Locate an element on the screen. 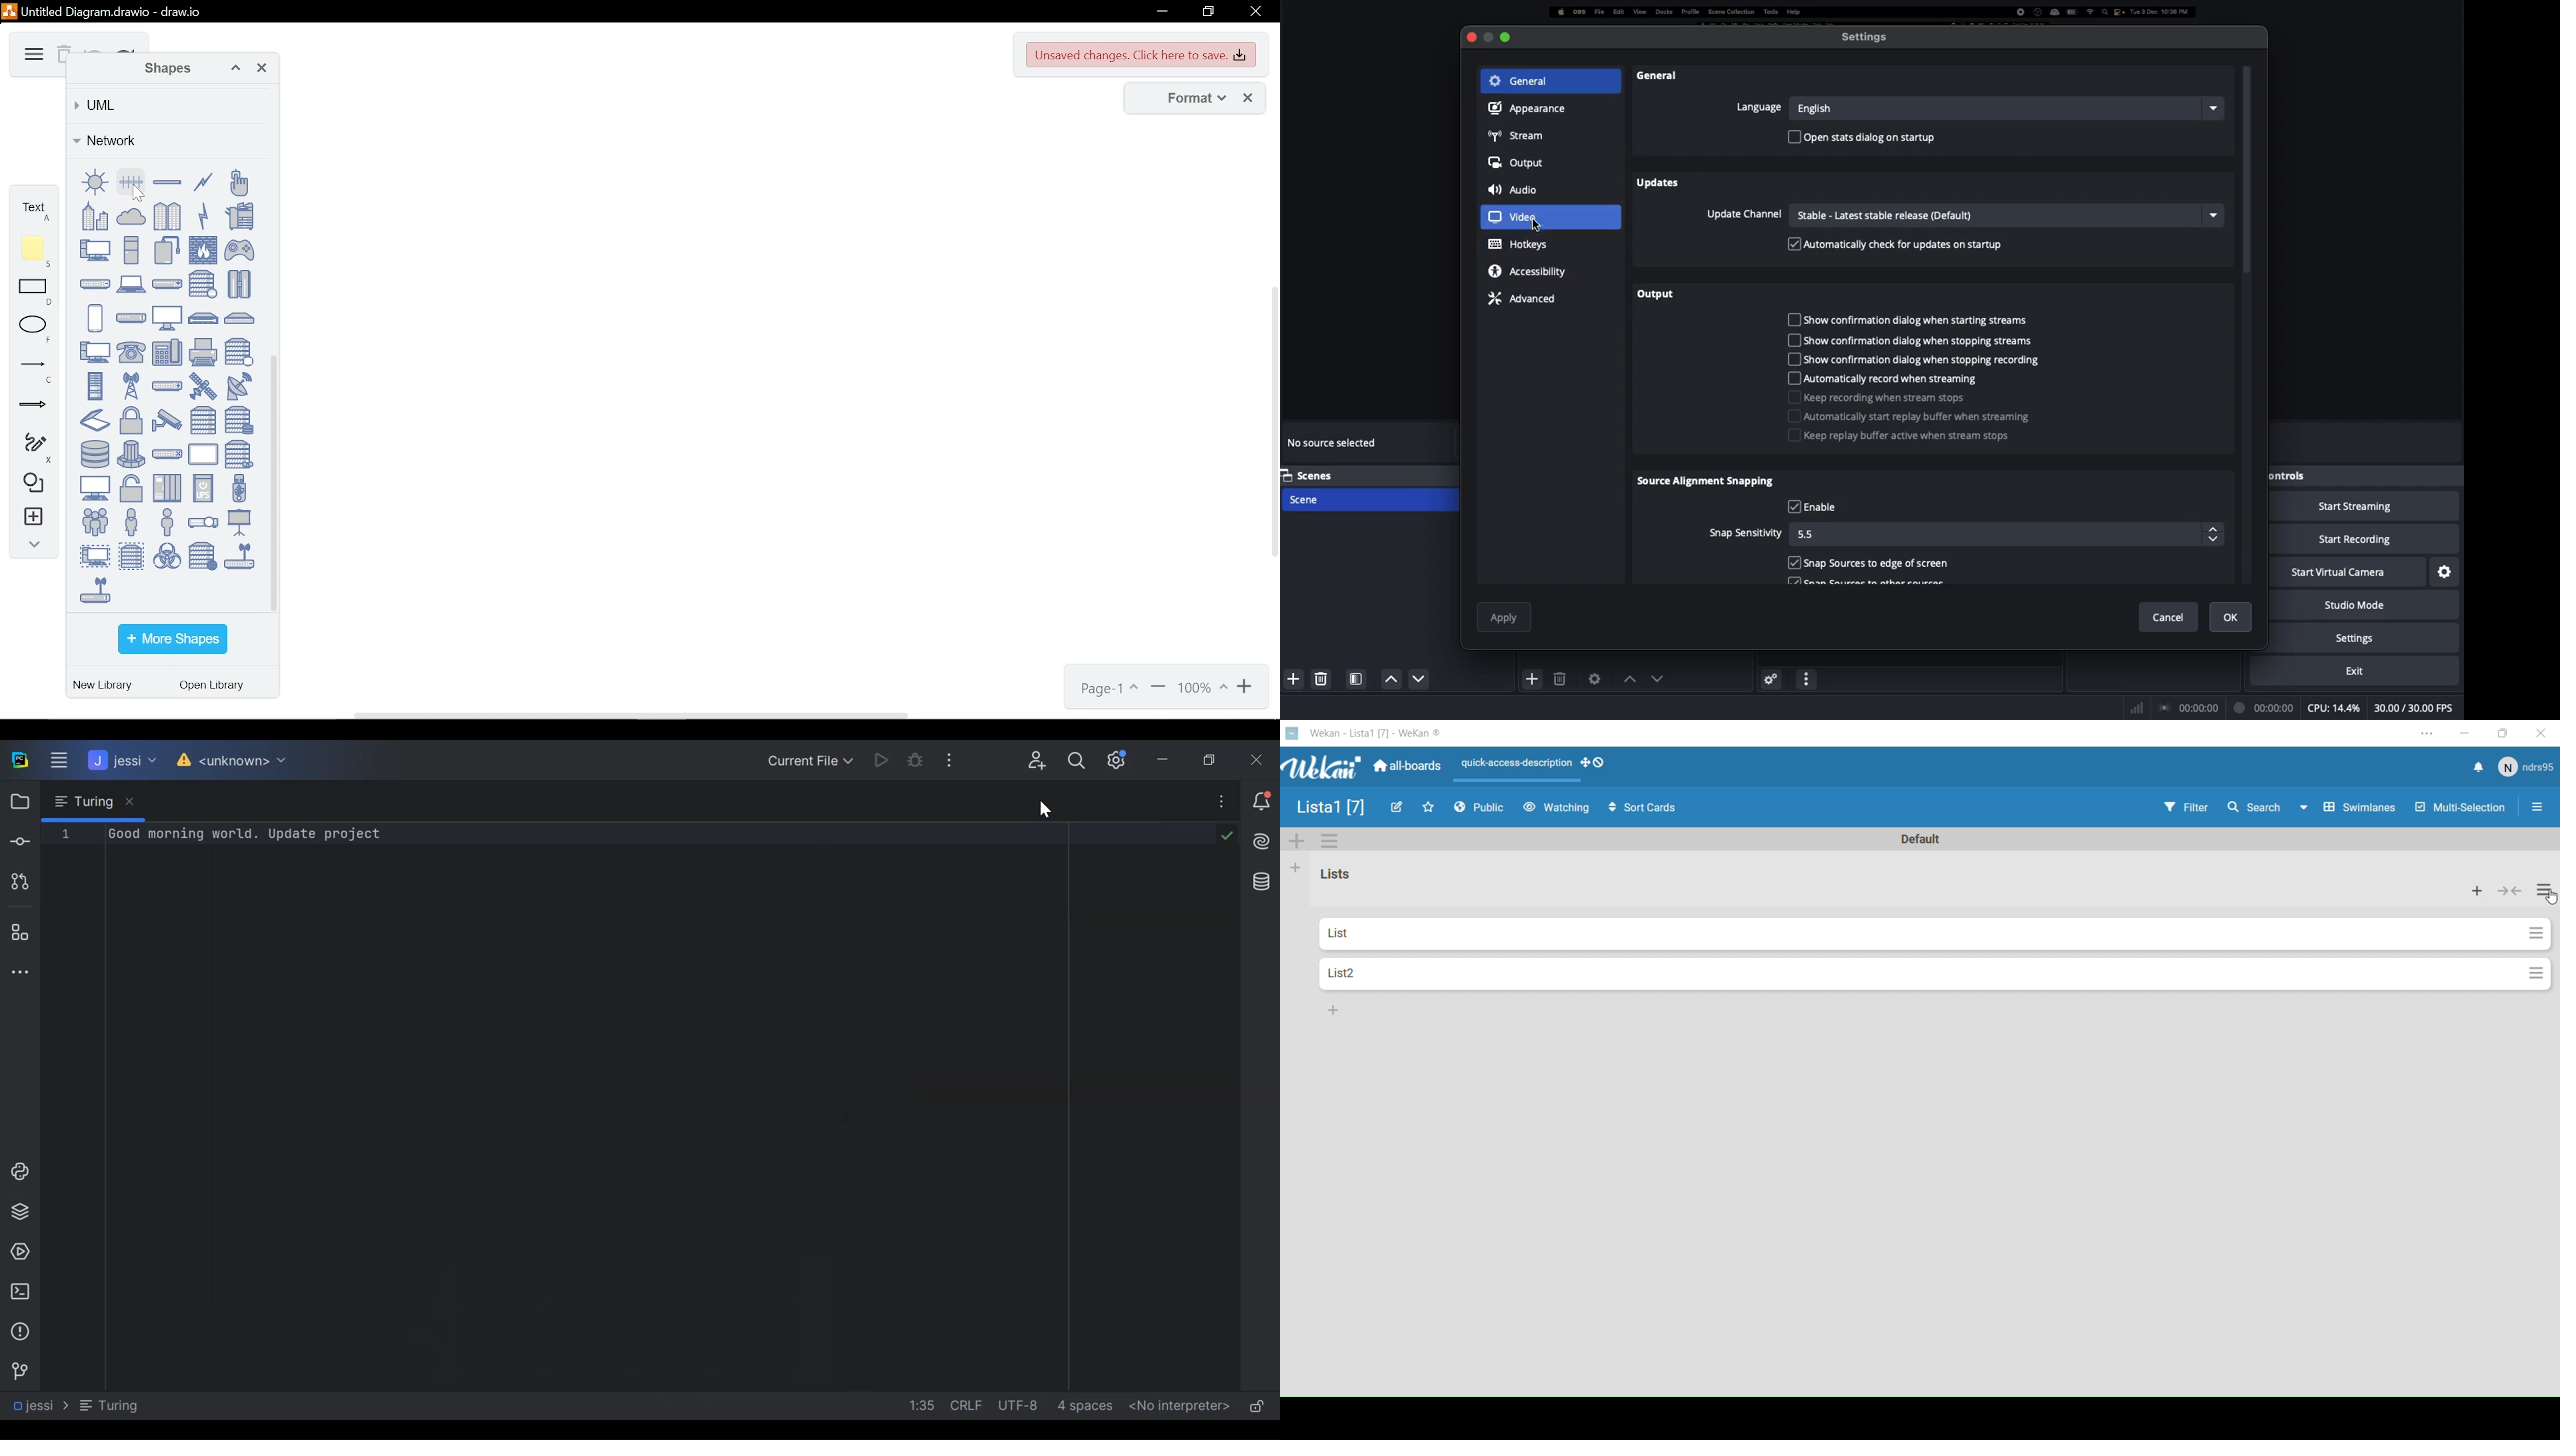  video projector is located at coordinates (203, 523).